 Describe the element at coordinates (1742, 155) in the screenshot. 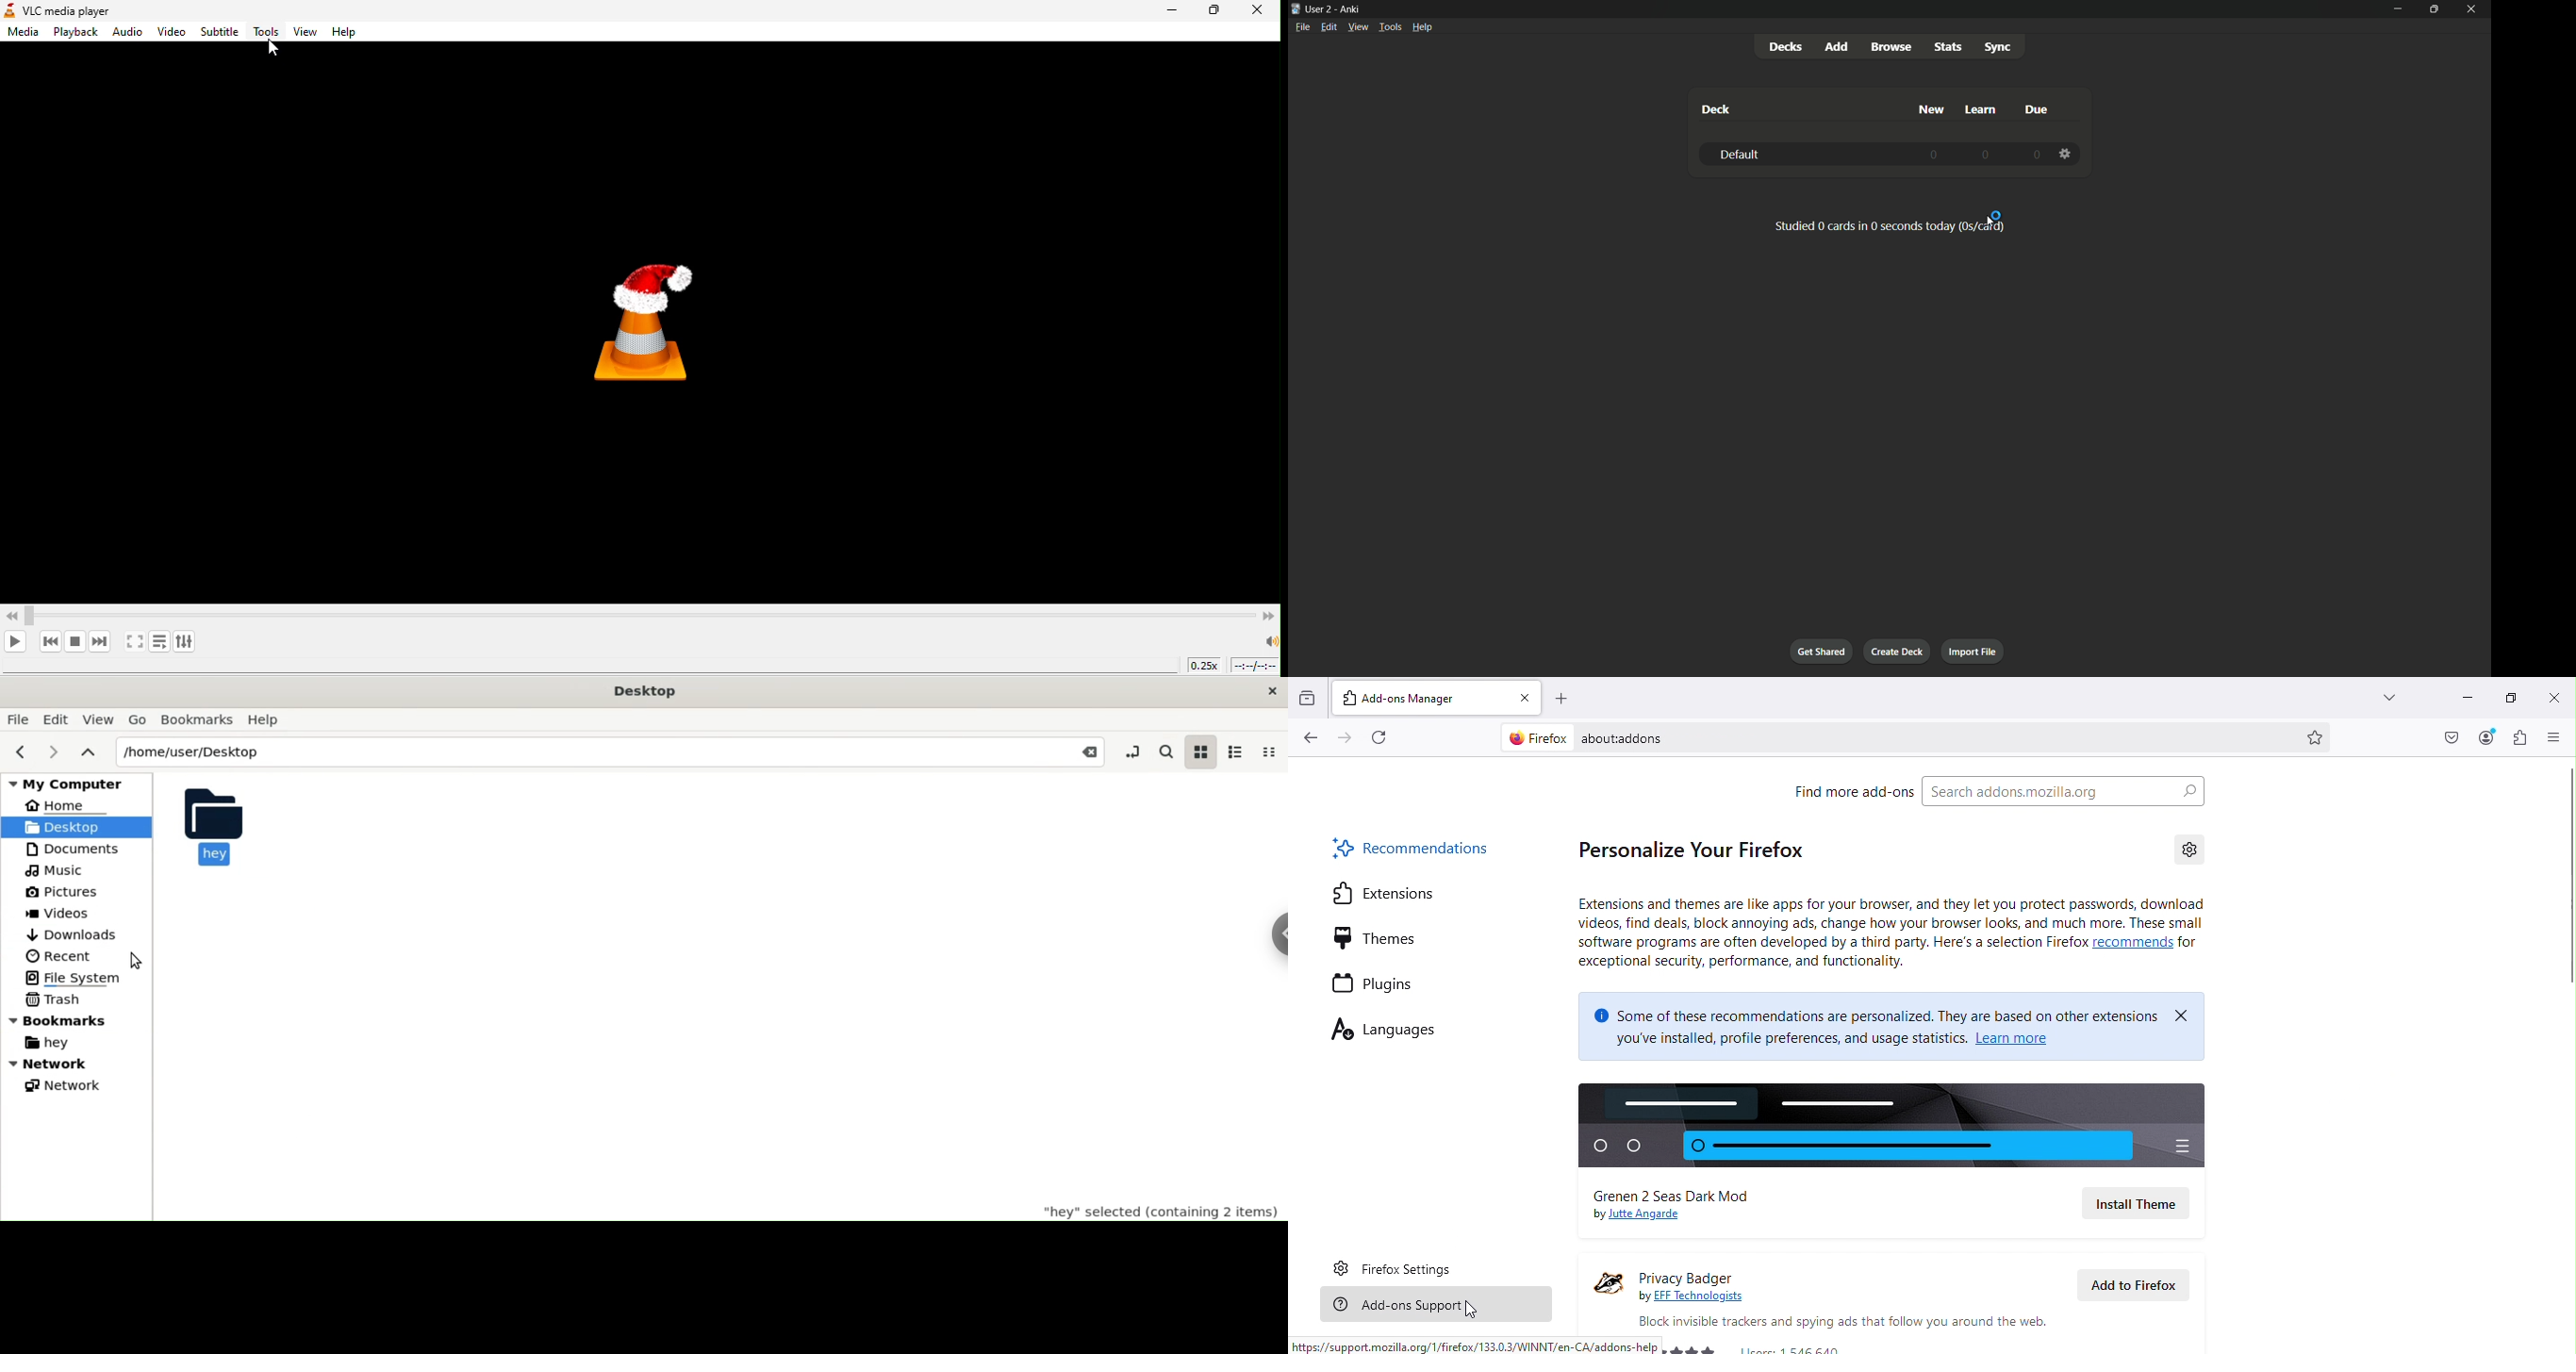

I see `Deck-2` at that location.